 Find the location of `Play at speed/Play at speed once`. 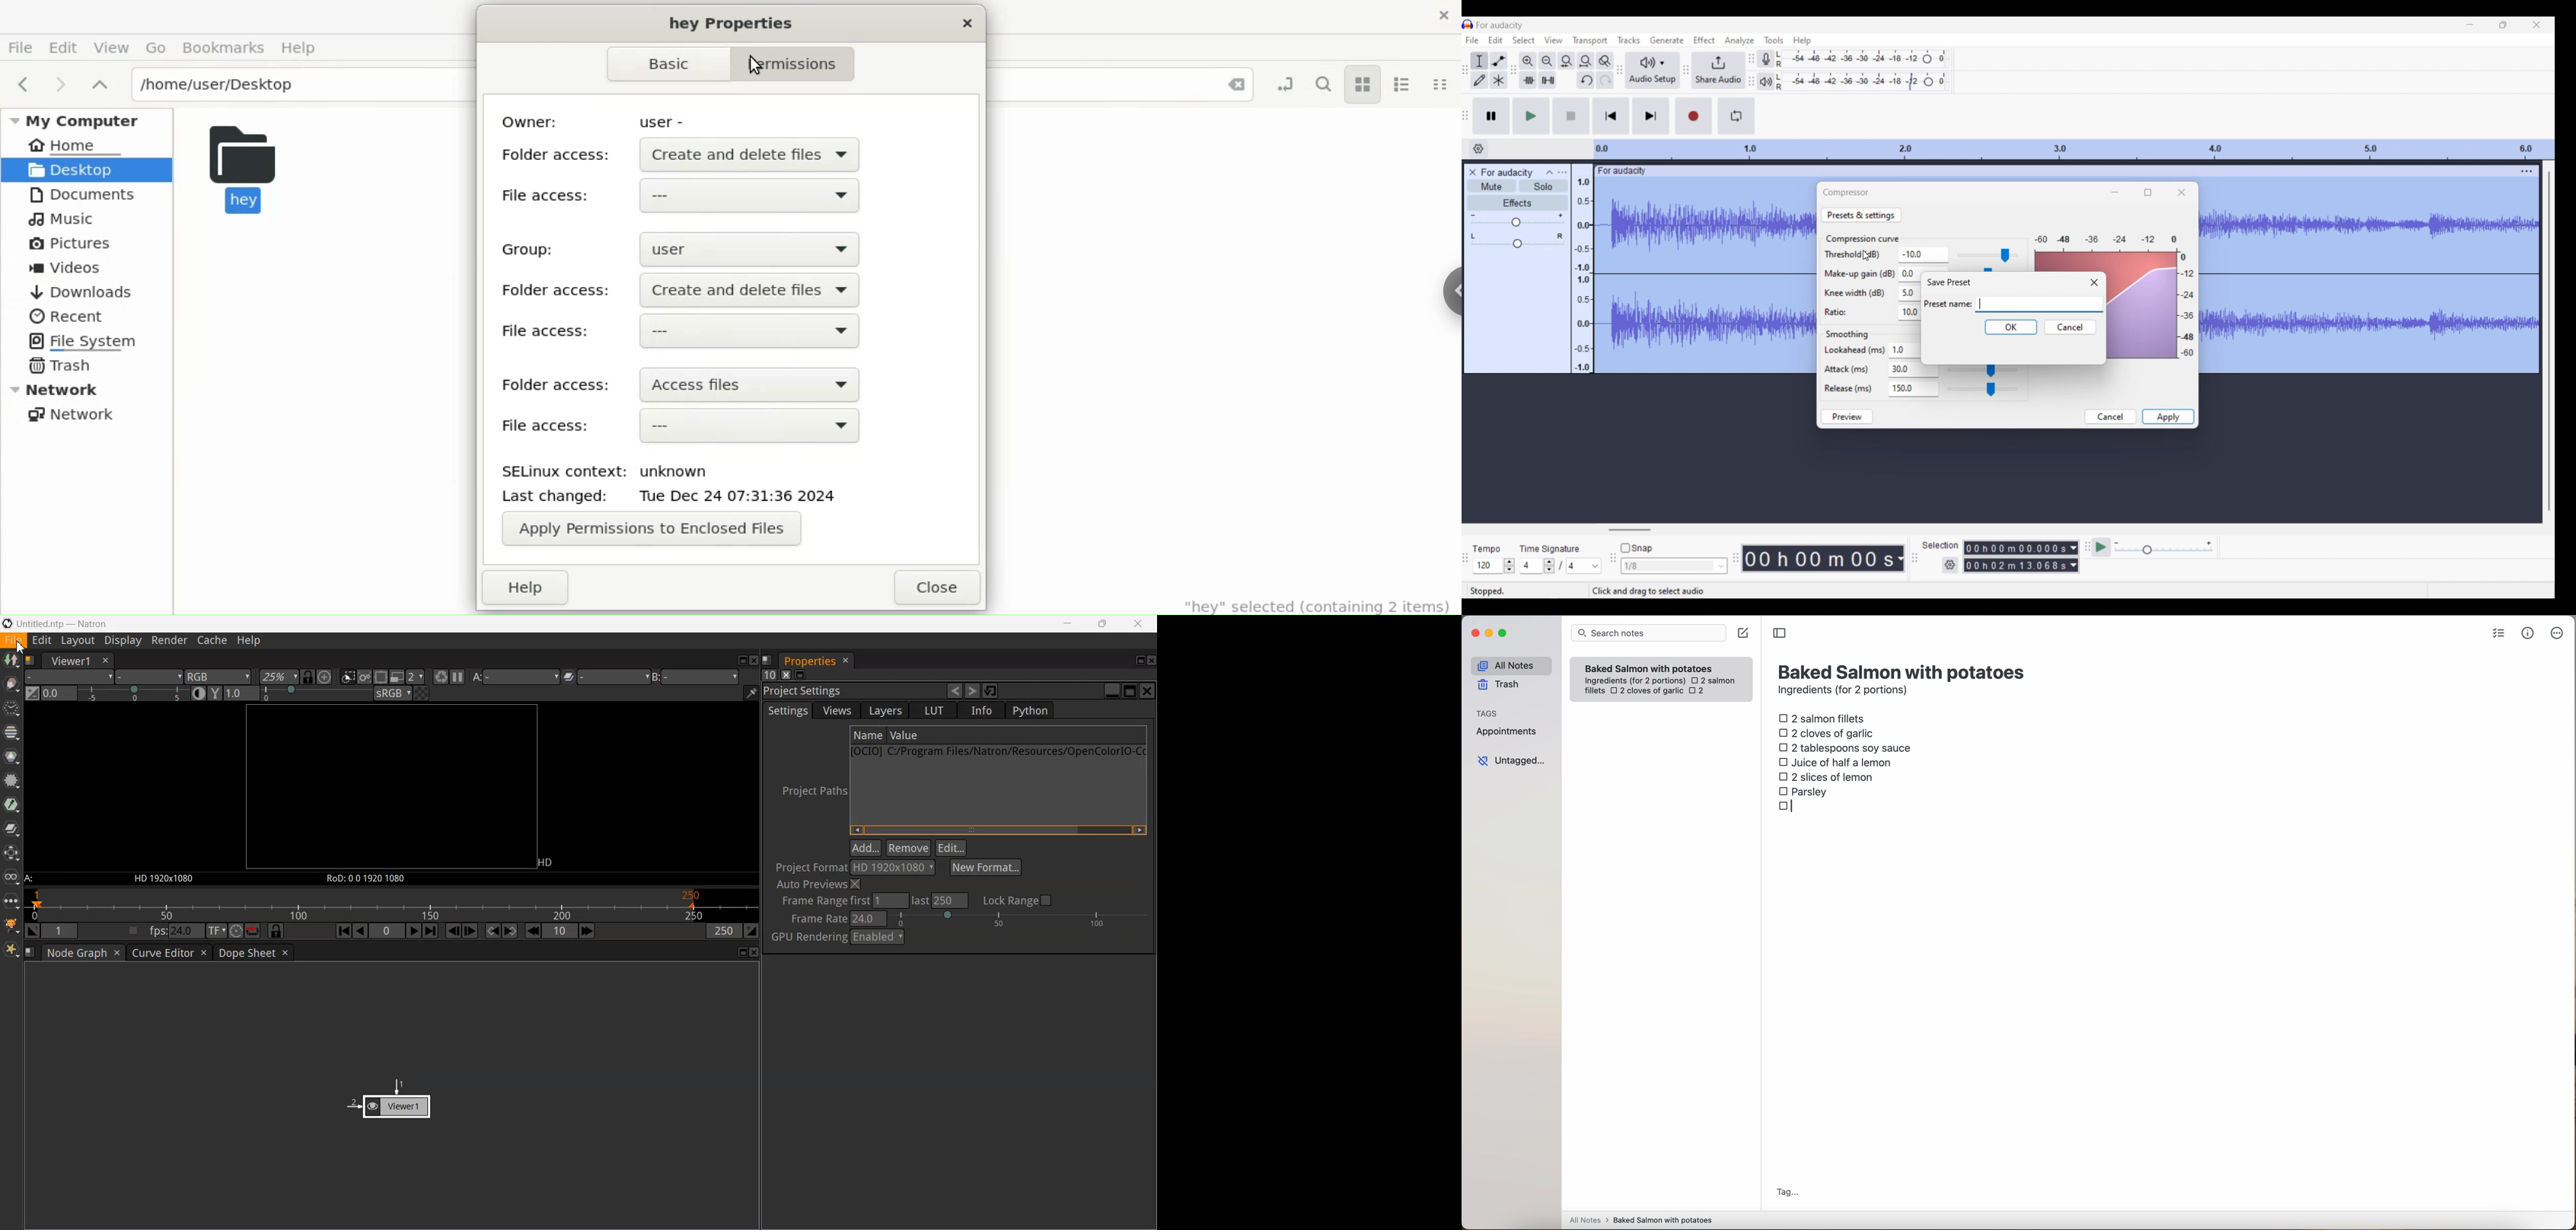

Play at speed/Play at speed once is located at coordinates (2101, 547).